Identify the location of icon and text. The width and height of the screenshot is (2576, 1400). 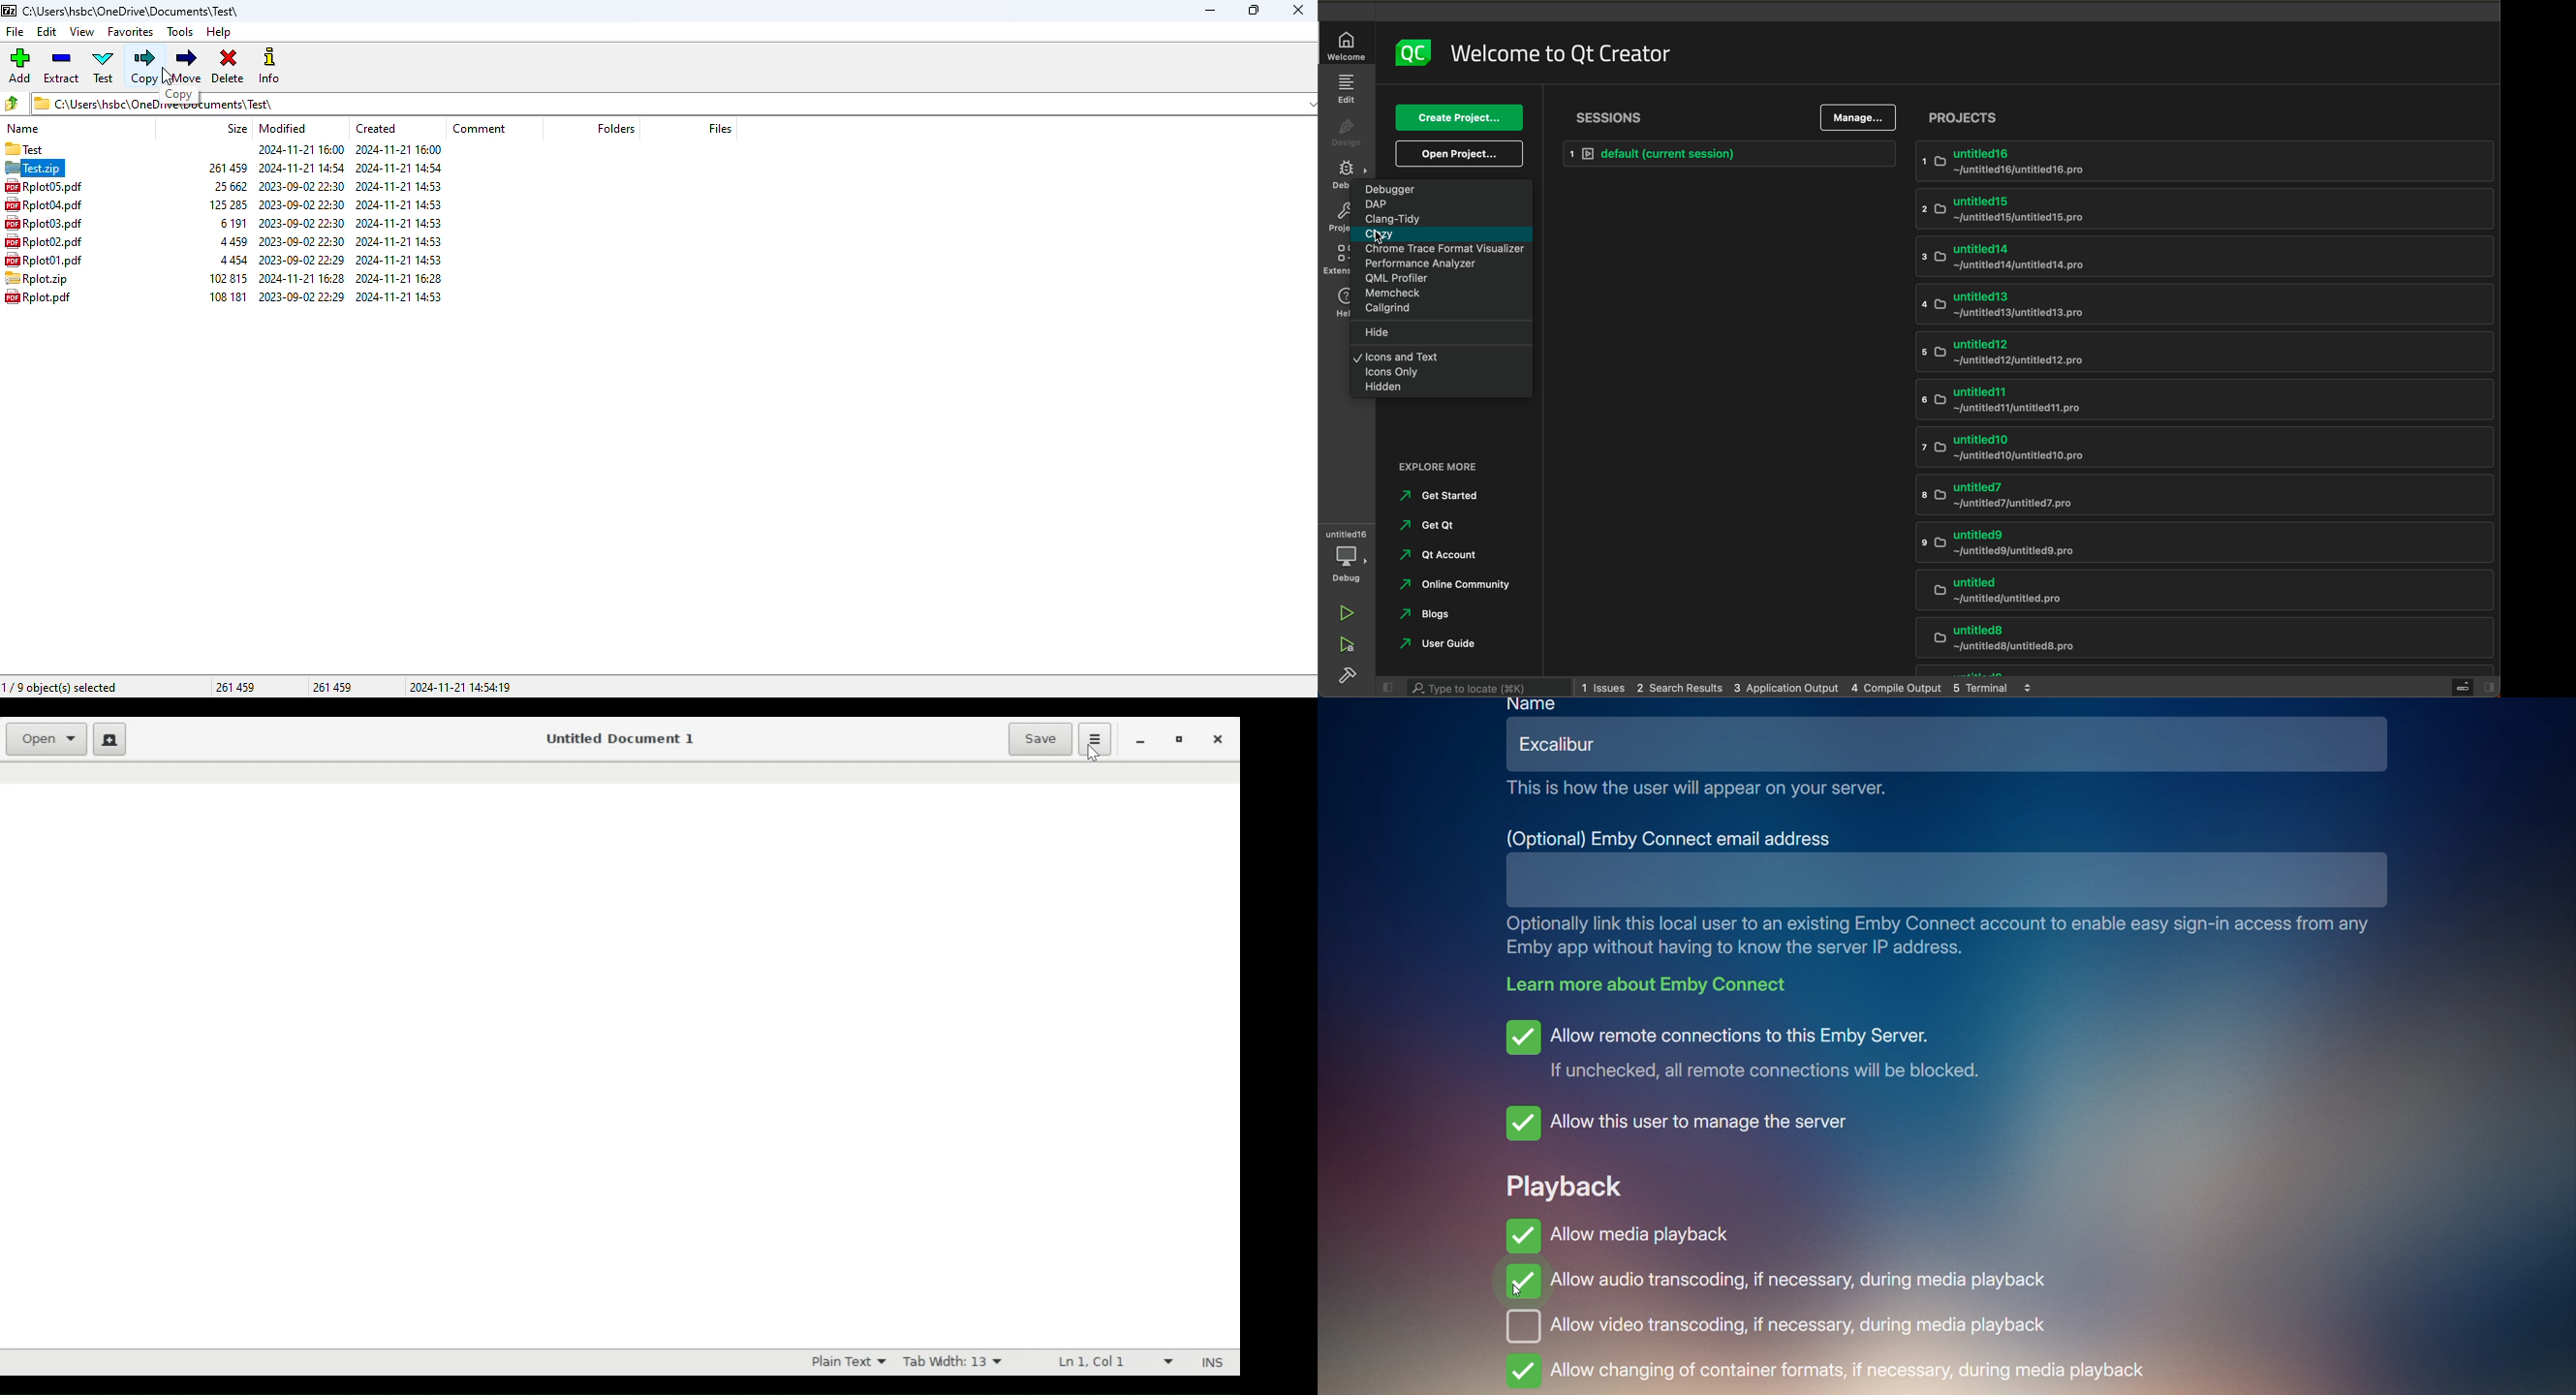
(1444, 355).